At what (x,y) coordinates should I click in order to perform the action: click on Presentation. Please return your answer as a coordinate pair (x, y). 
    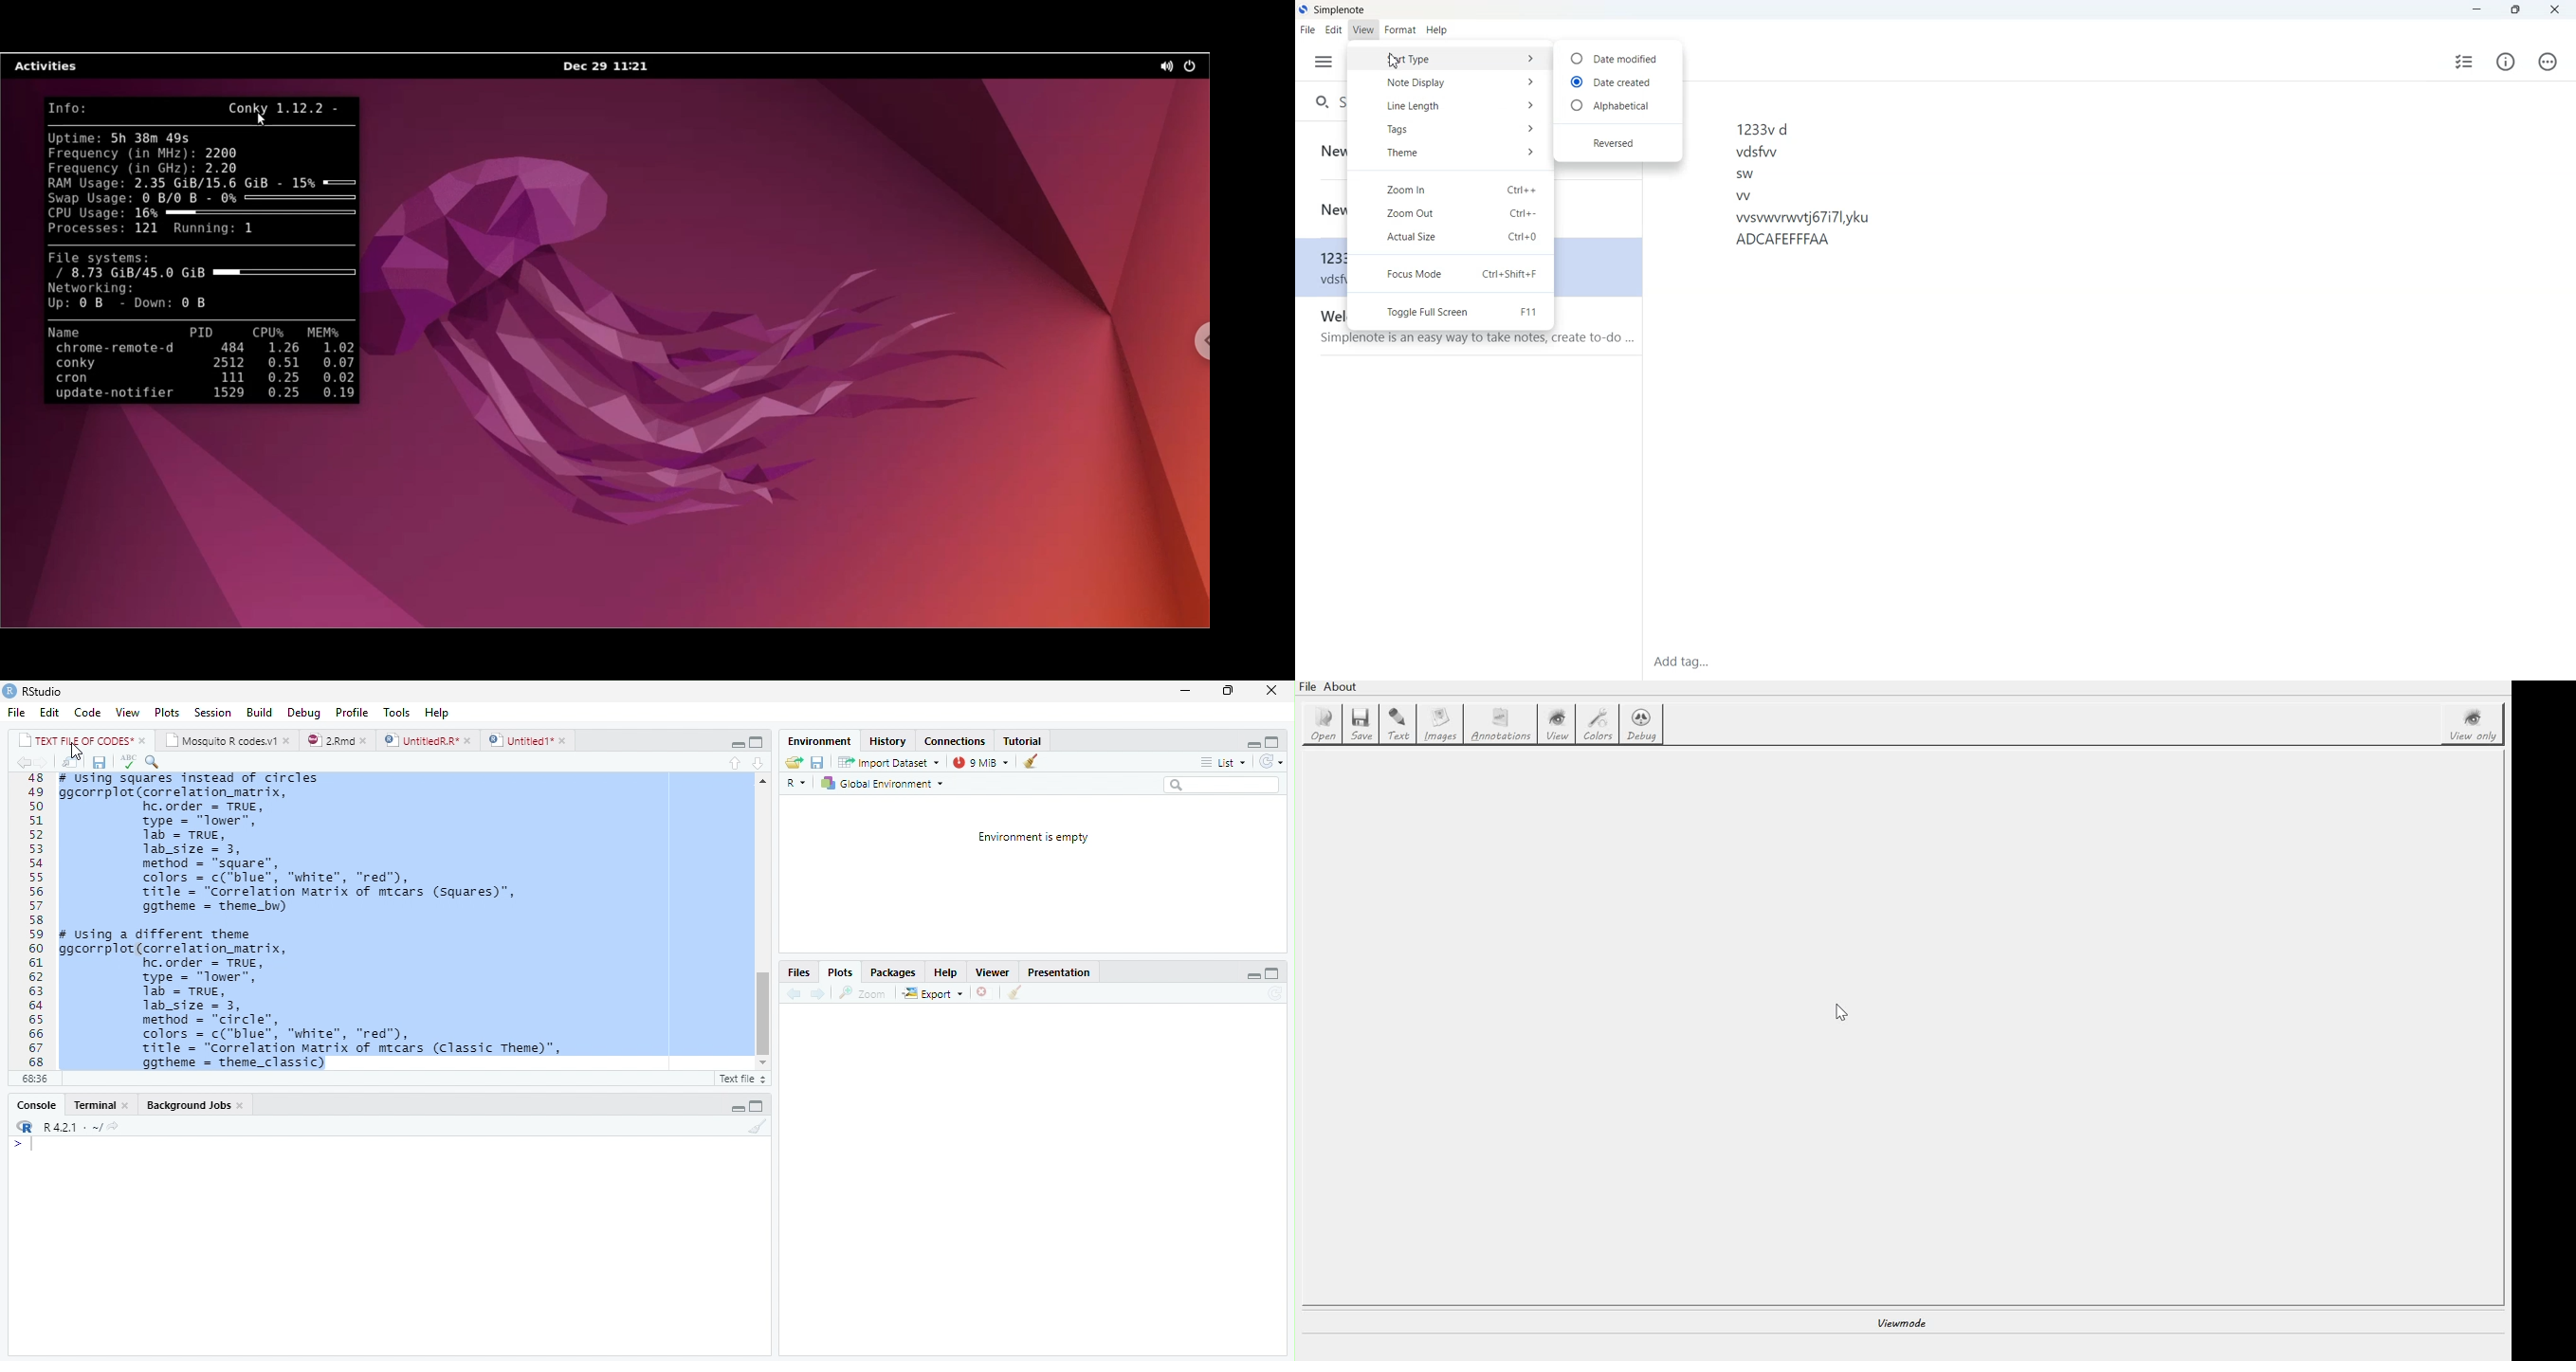
    Looking at the image, I should click on (1063, 972).